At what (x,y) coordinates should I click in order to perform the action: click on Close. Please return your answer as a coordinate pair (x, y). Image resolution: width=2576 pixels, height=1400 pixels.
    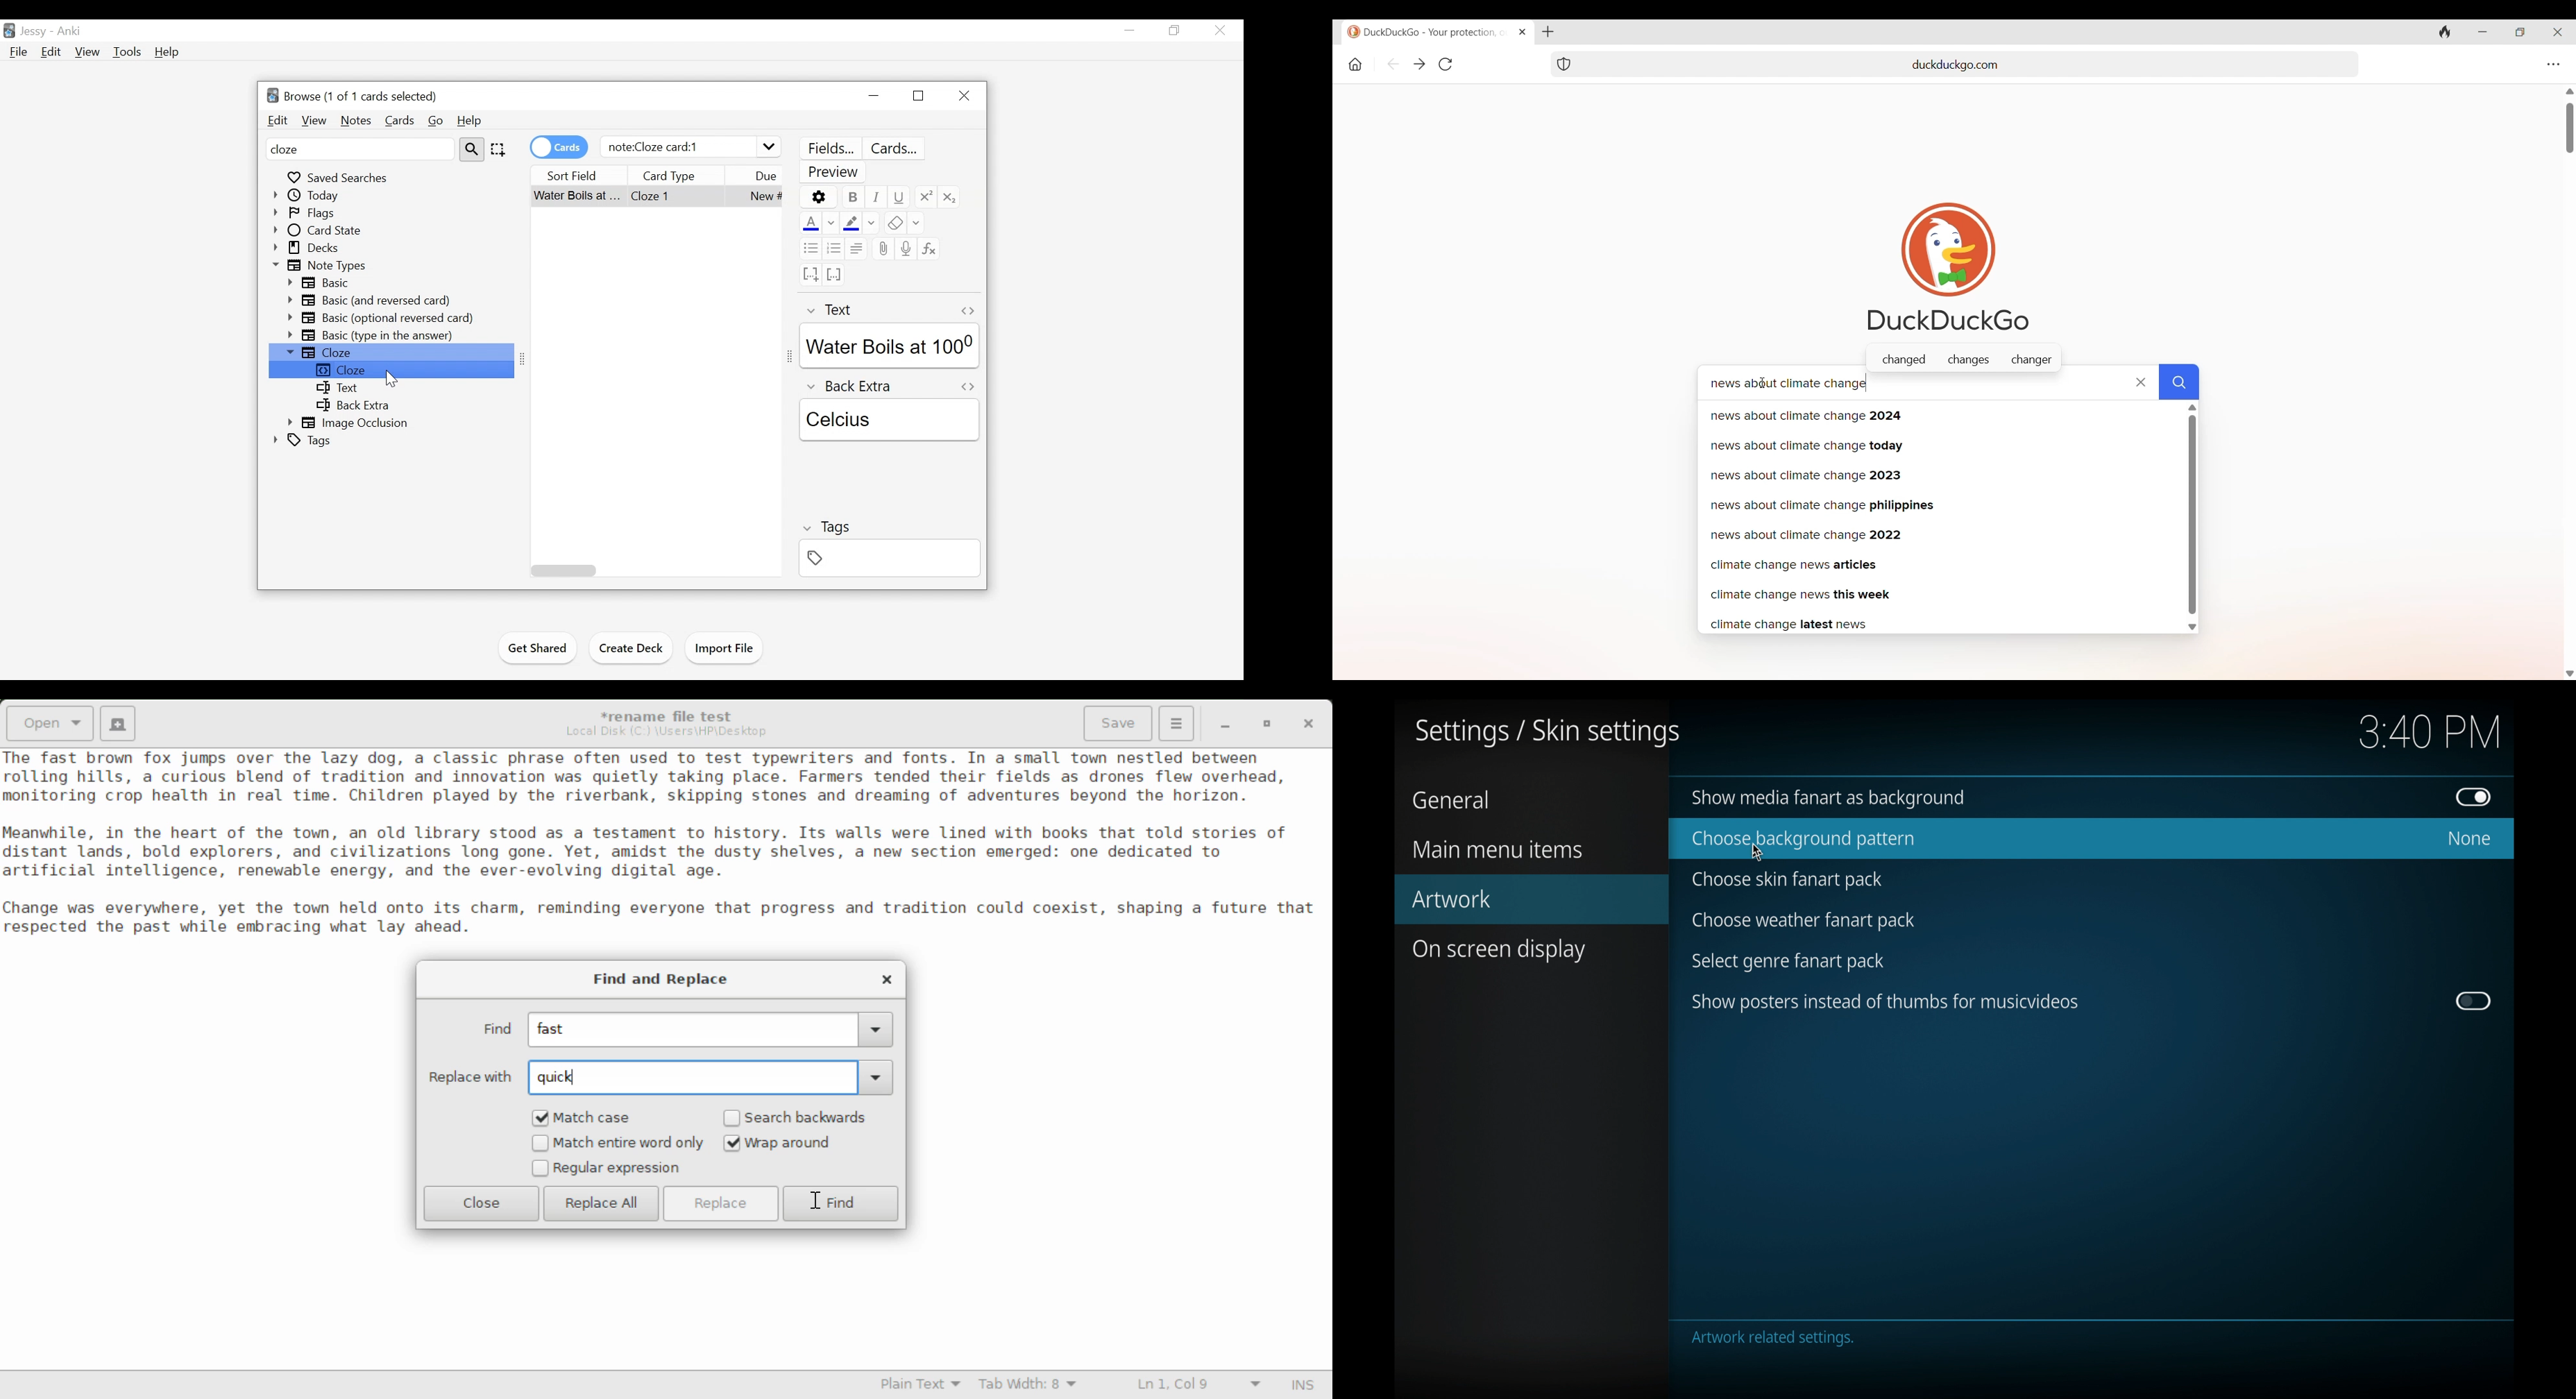
    Looking at the image, I should click on (965, 95).